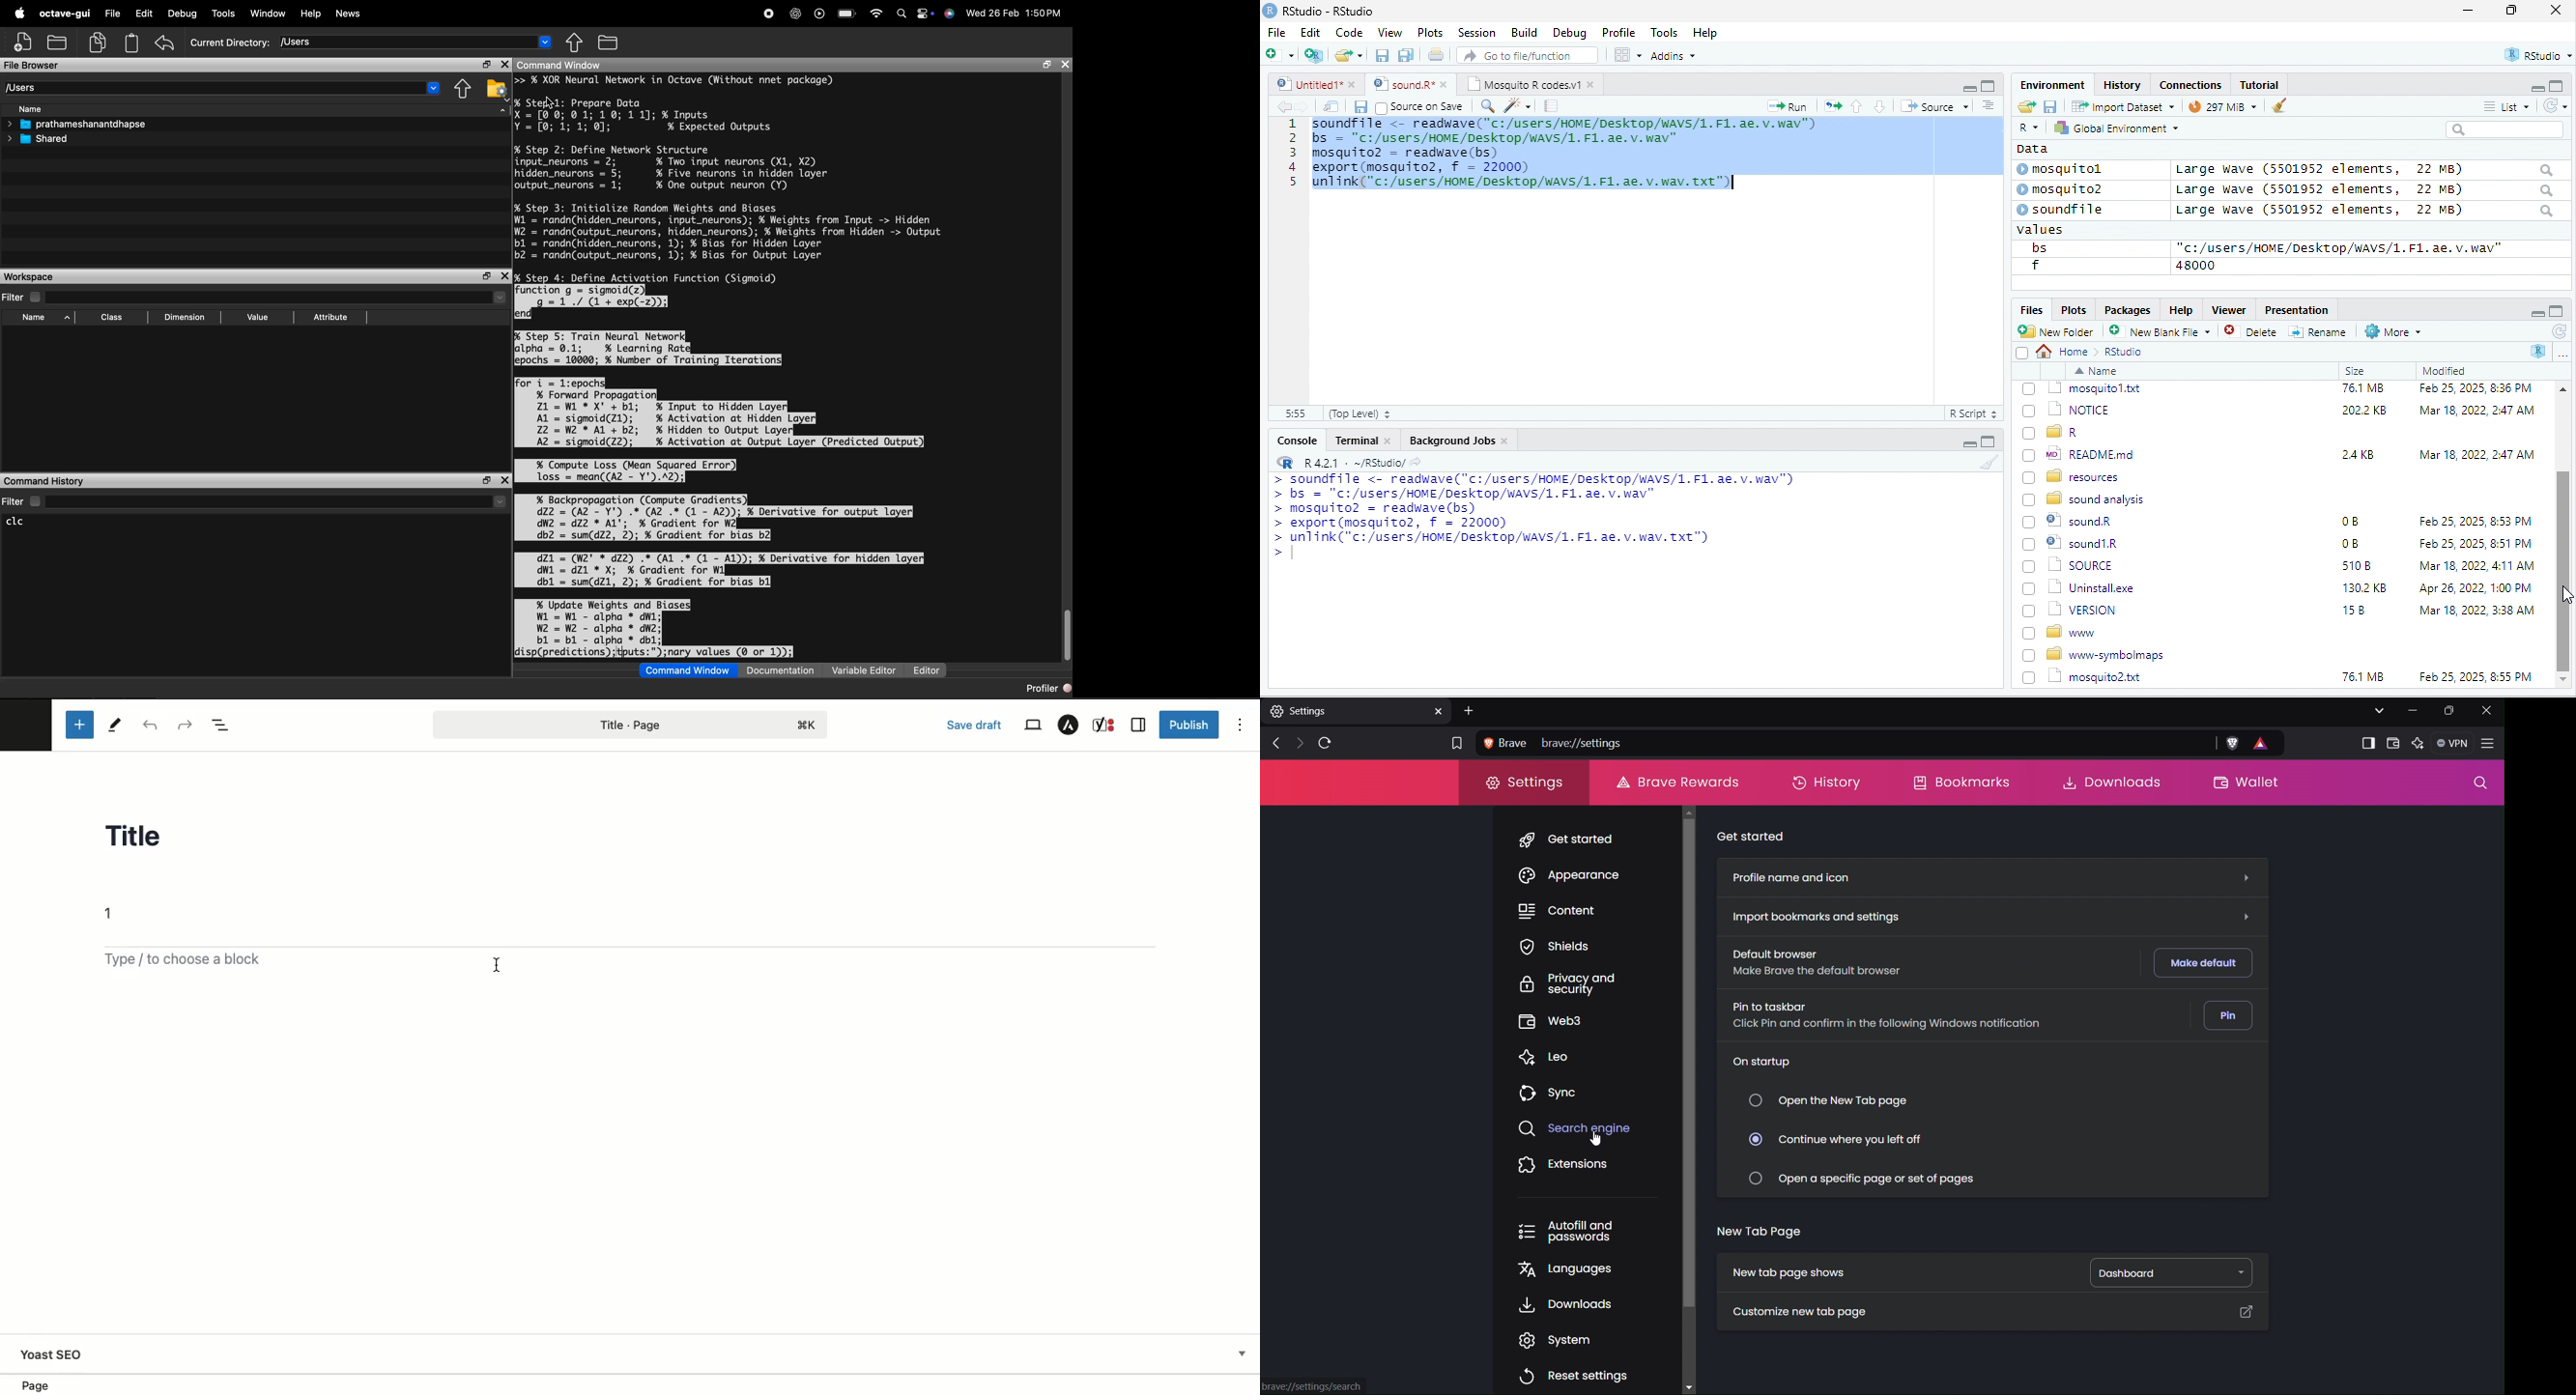 This screenshot has width=2576, height=1400. I want to click on R, so click(2027, 128).